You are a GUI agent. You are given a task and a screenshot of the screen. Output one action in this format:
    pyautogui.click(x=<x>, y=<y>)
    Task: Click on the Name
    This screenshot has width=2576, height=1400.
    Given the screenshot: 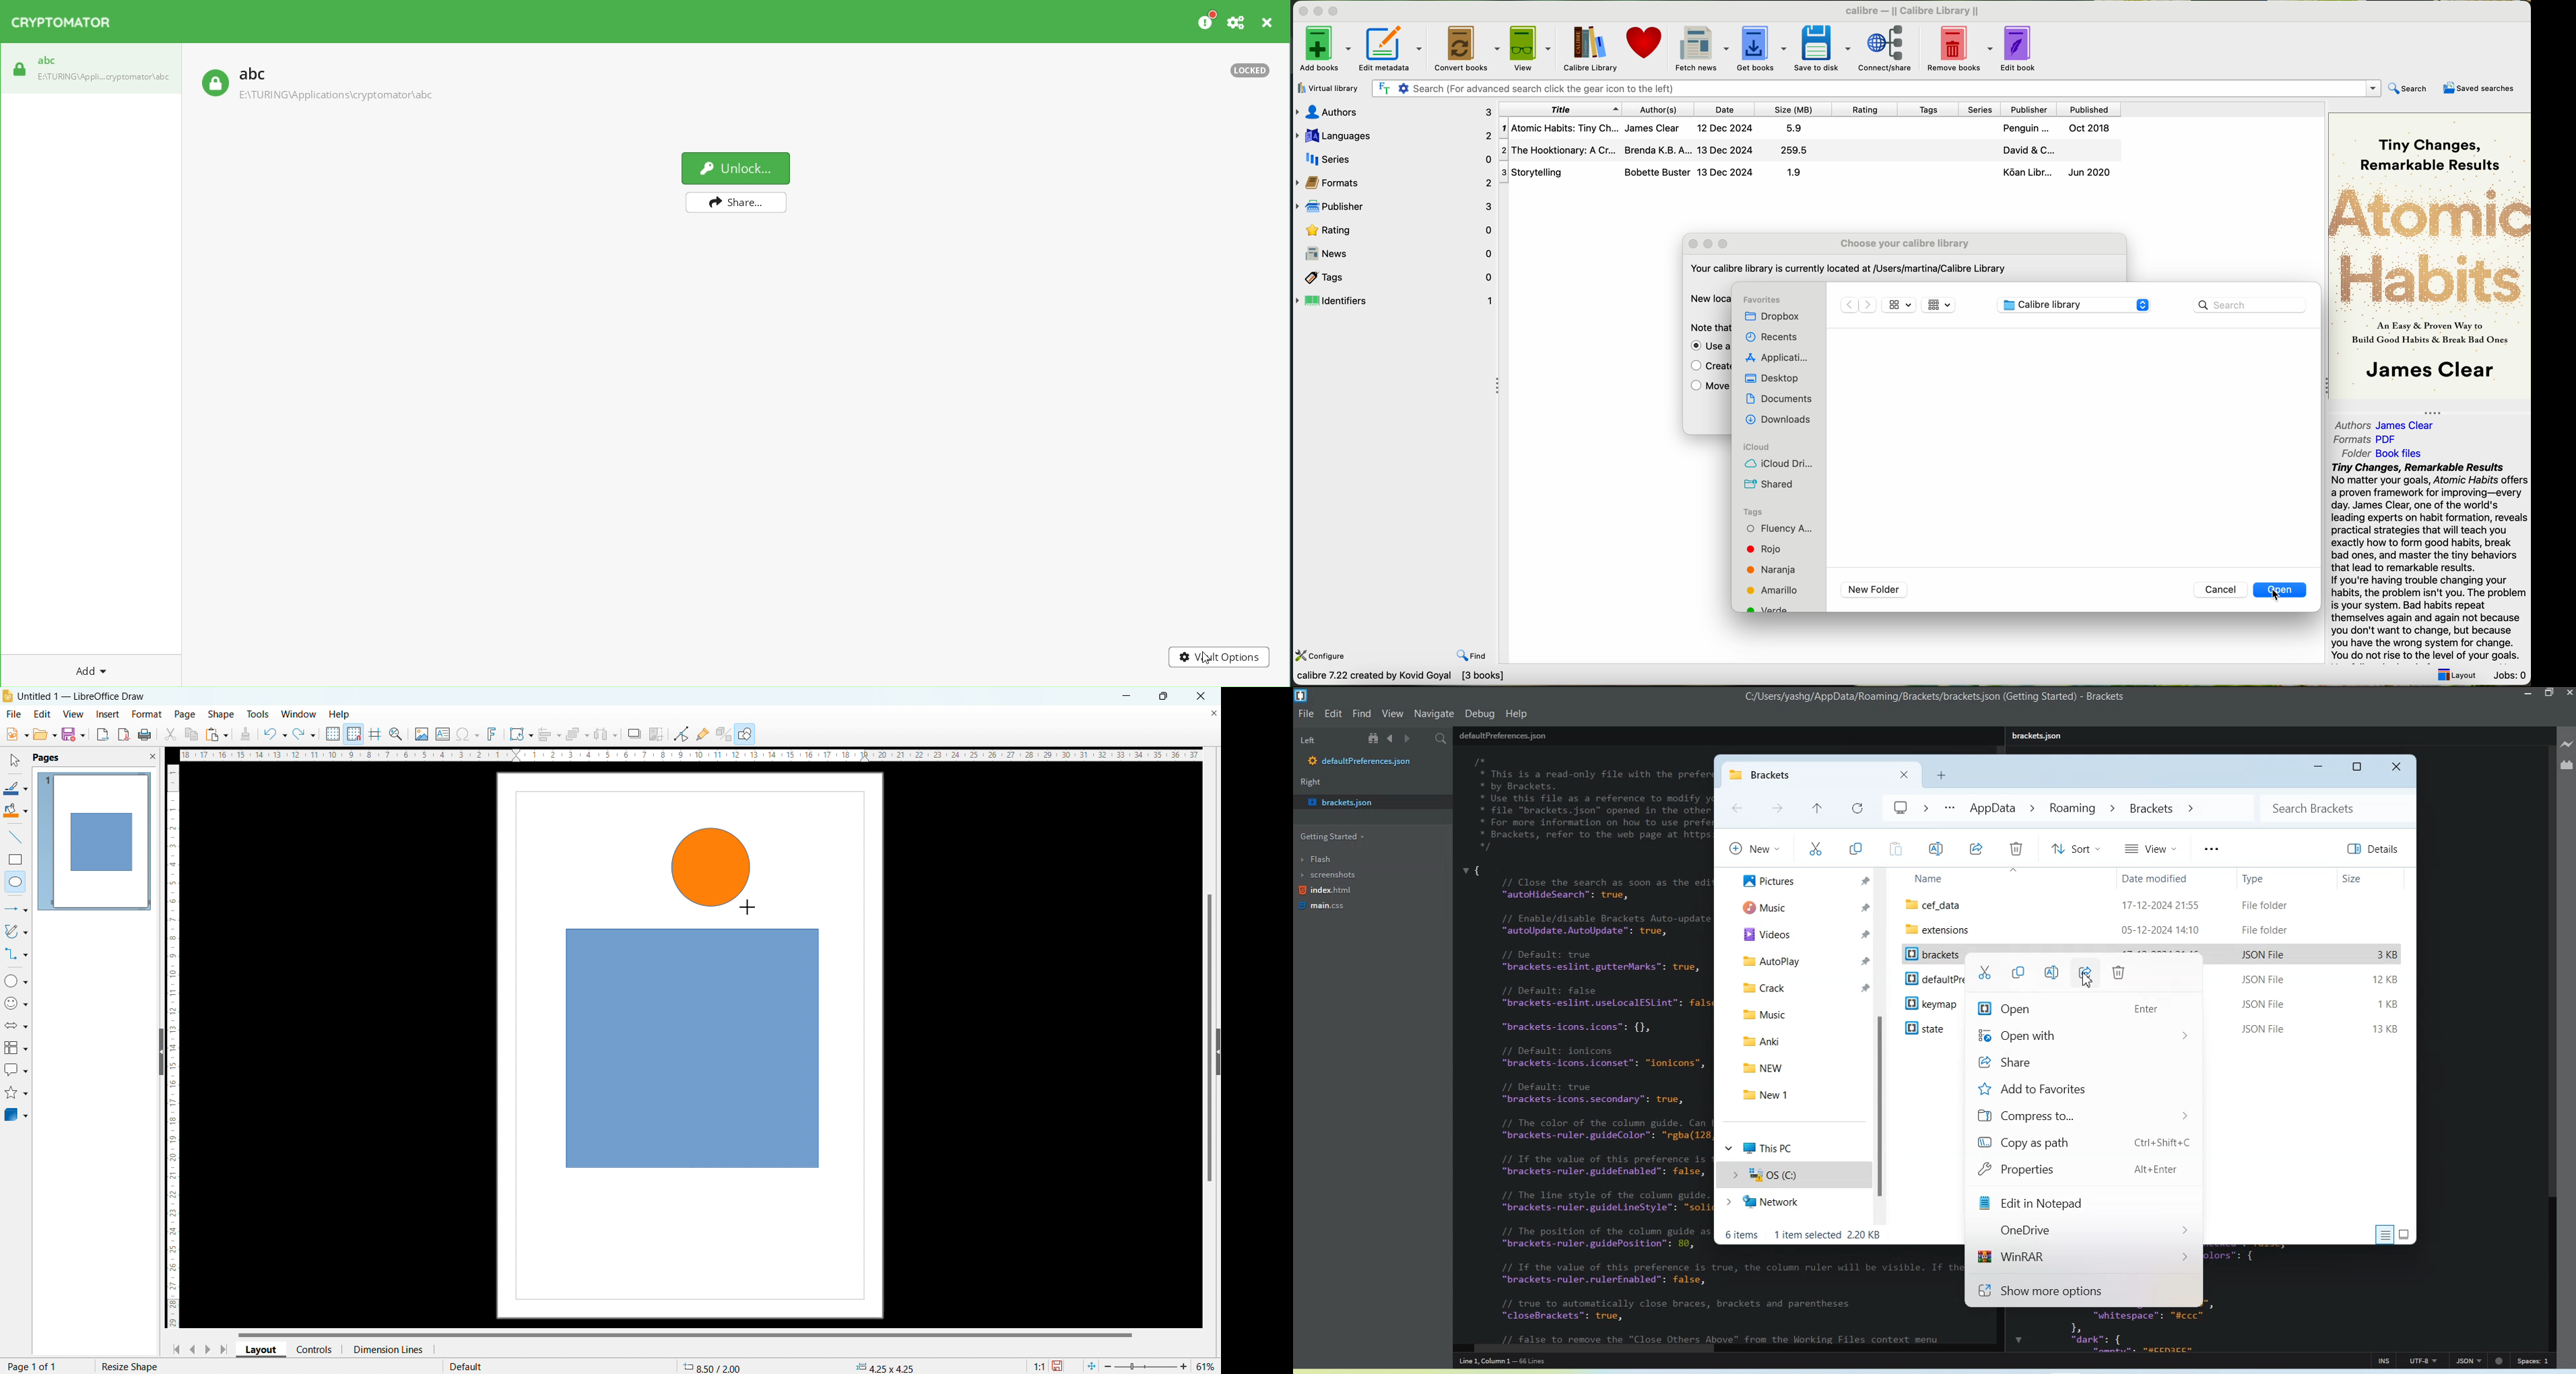 What is the action you would take?
    pyautogui.click(x=2003, y=879)
    